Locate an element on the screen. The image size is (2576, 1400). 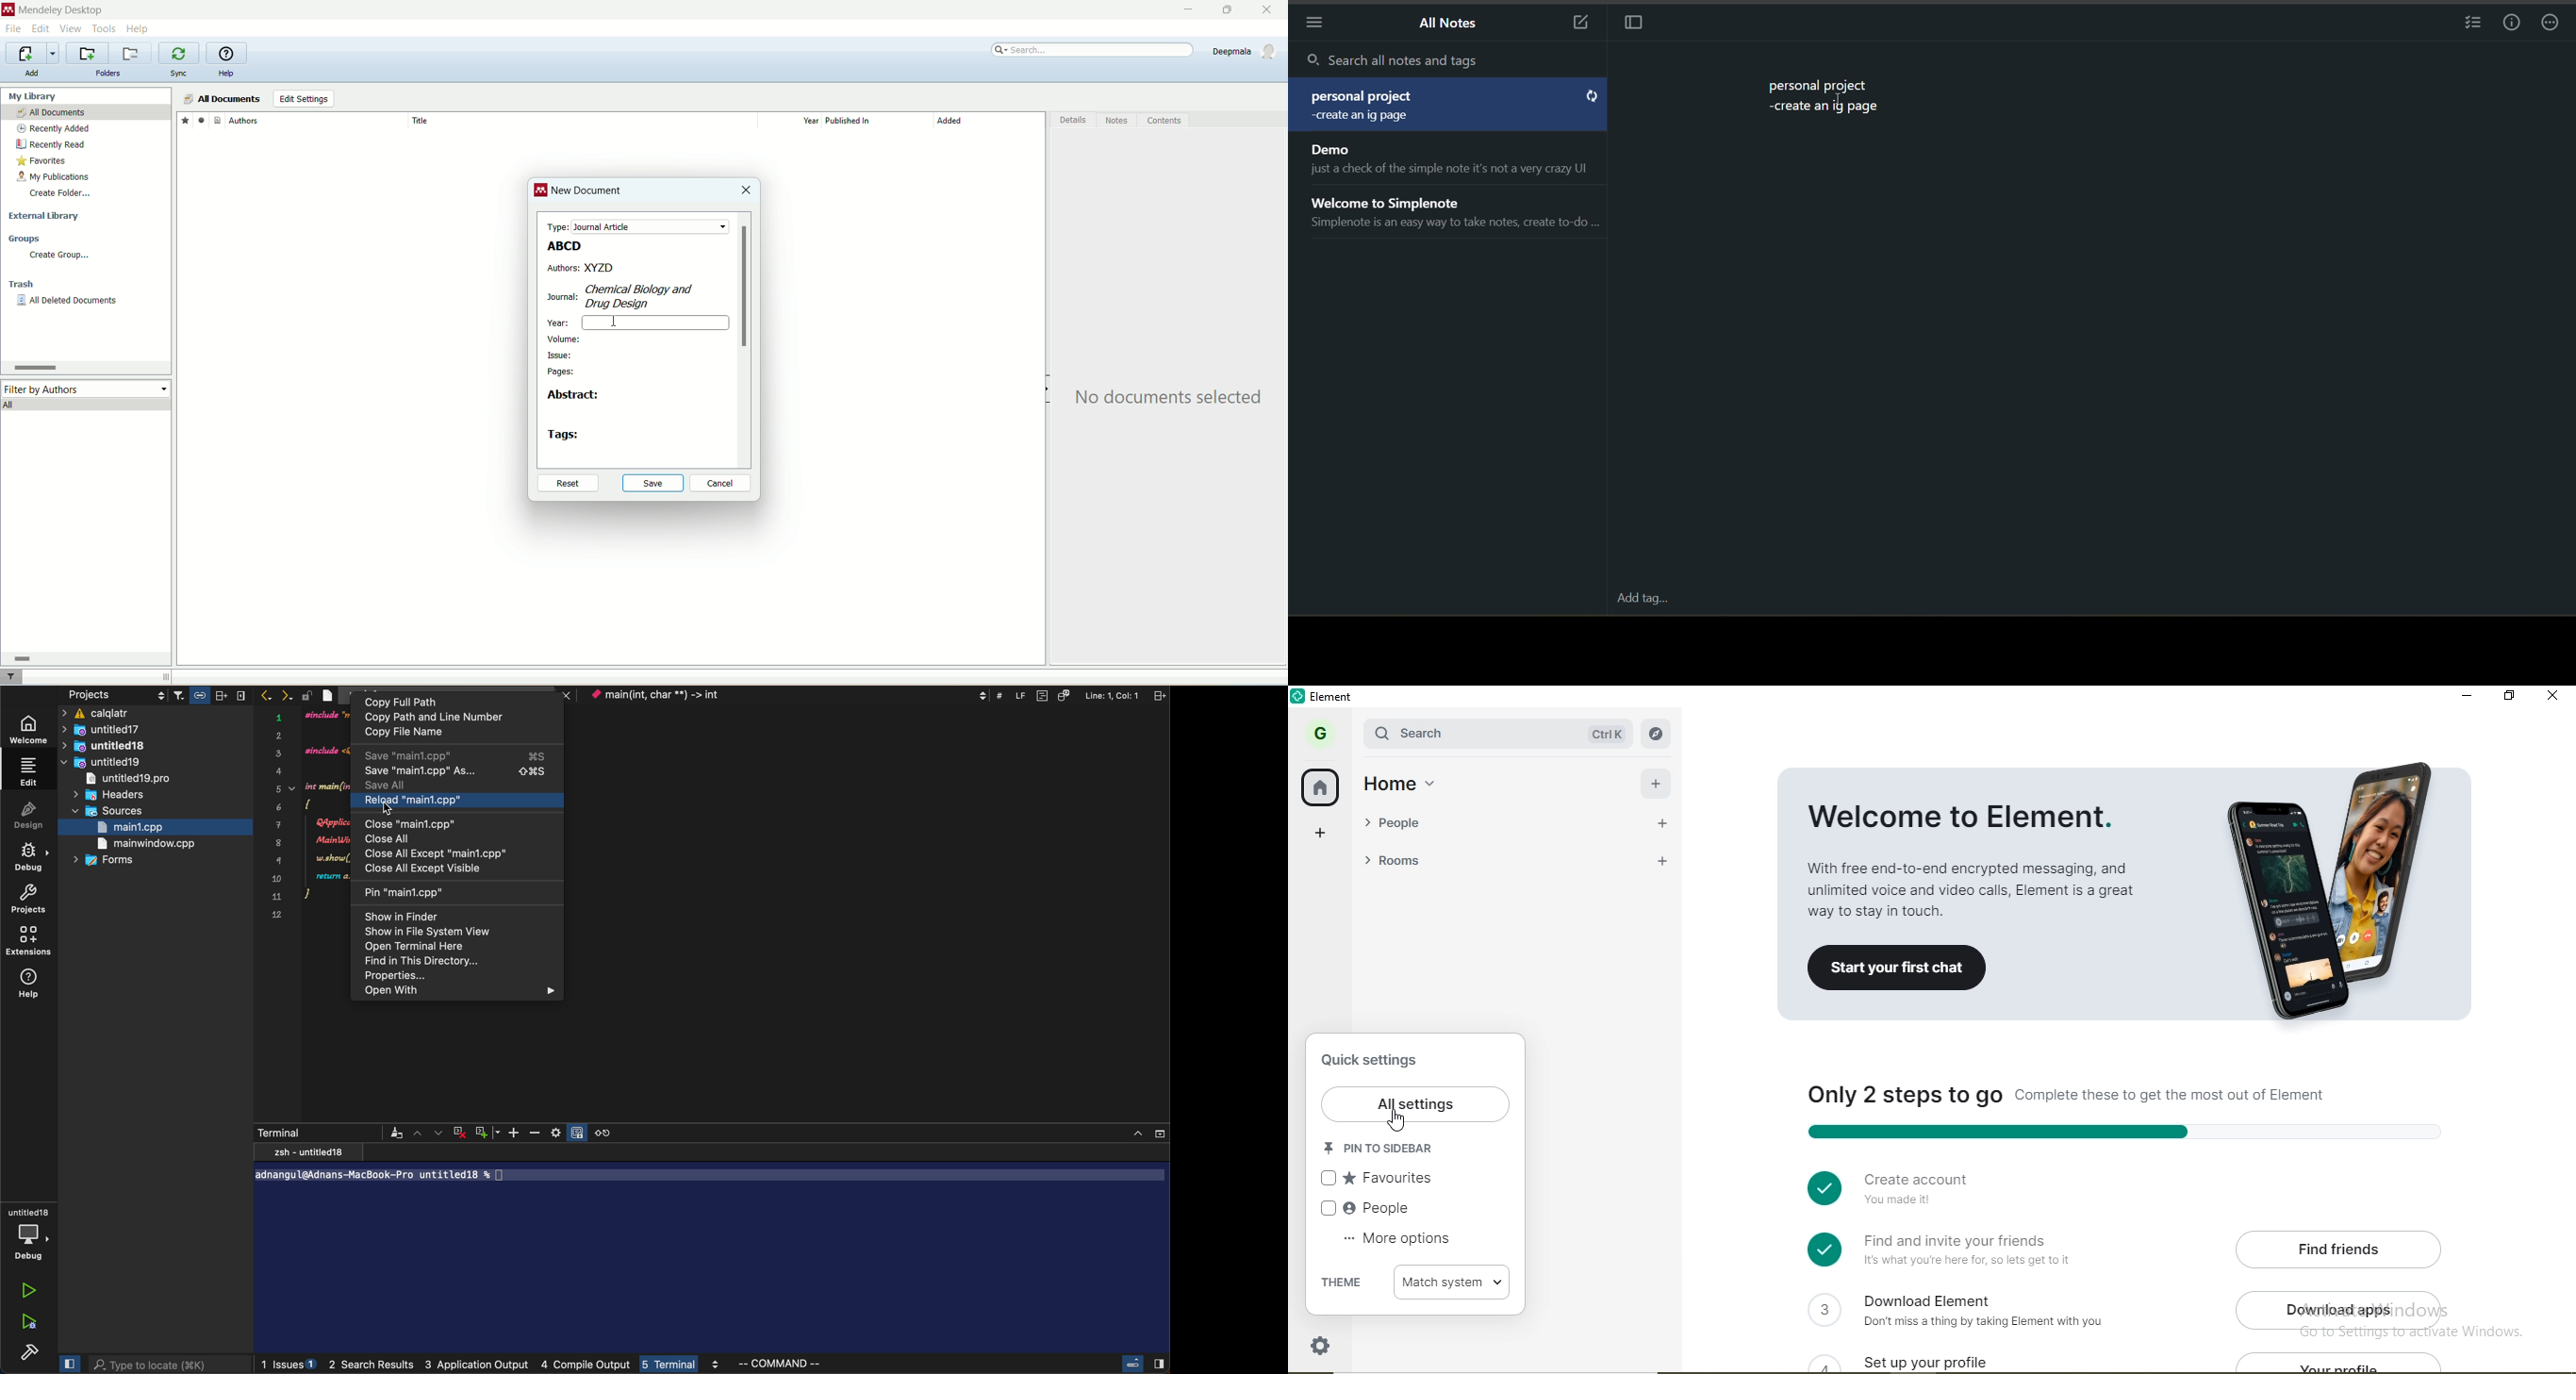
zoom in is located at coordinates (514, 1133).